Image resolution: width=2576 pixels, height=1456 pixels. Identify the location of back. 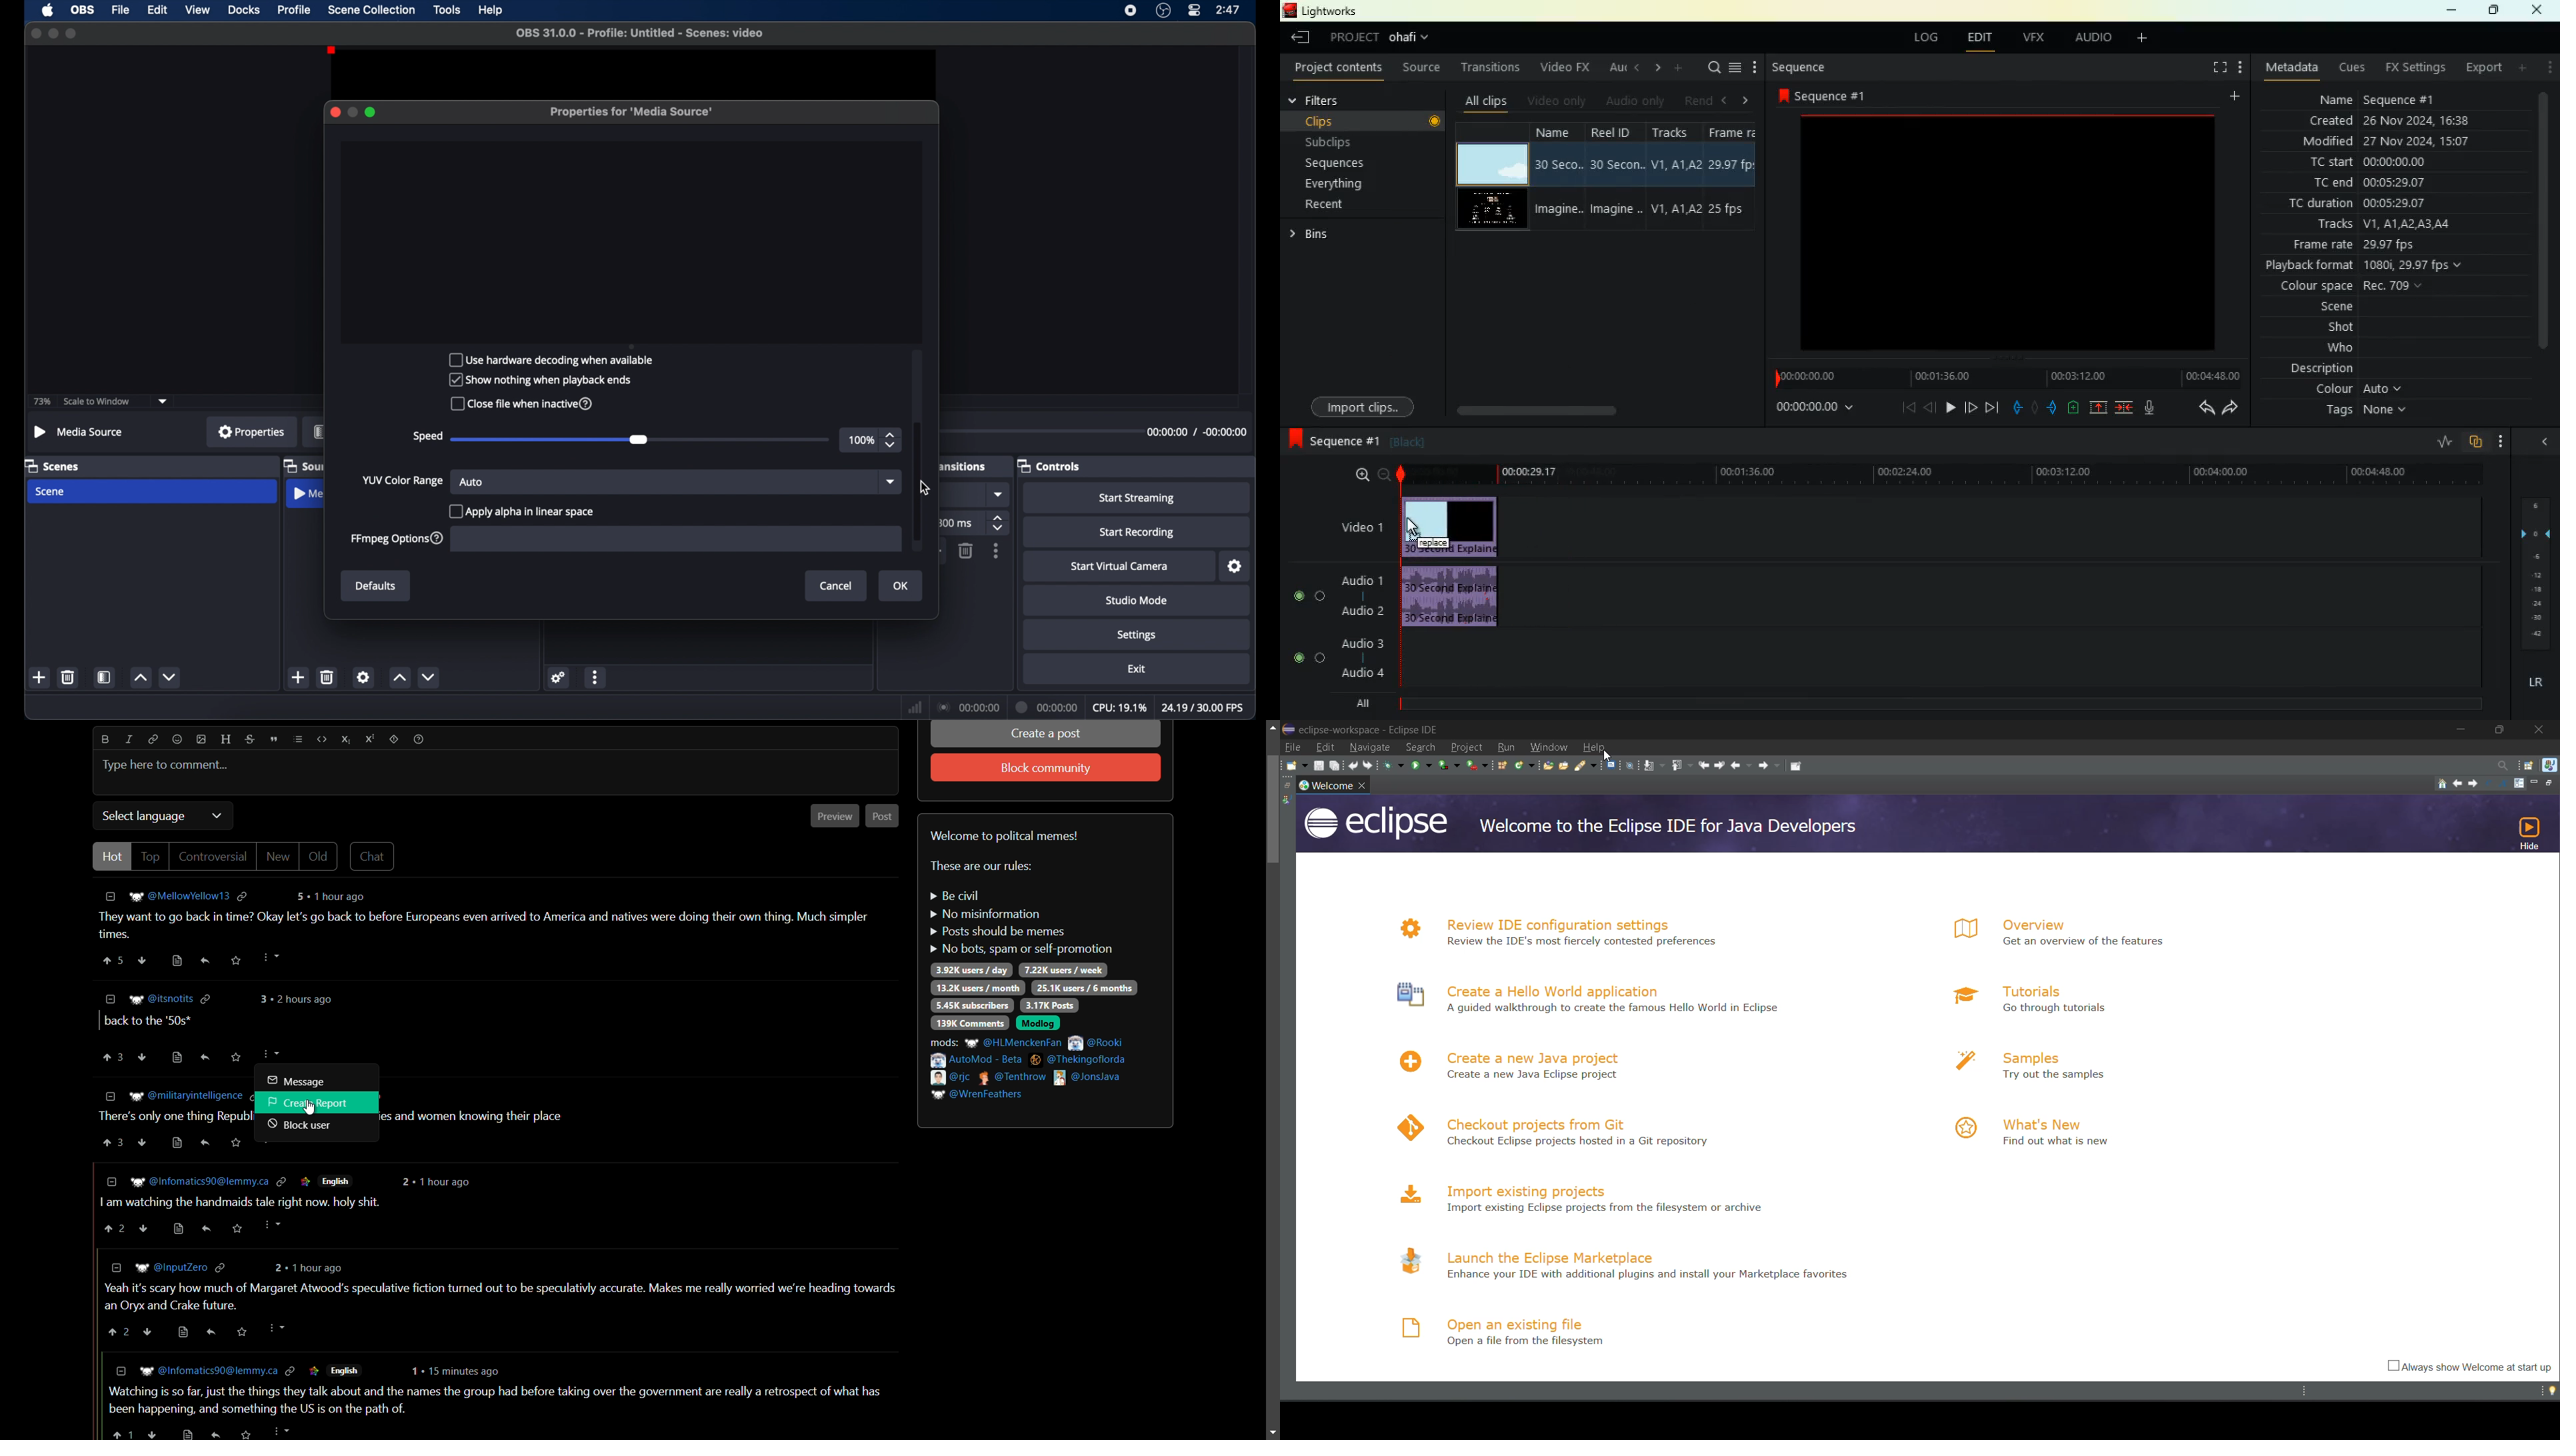
(1928, 409).